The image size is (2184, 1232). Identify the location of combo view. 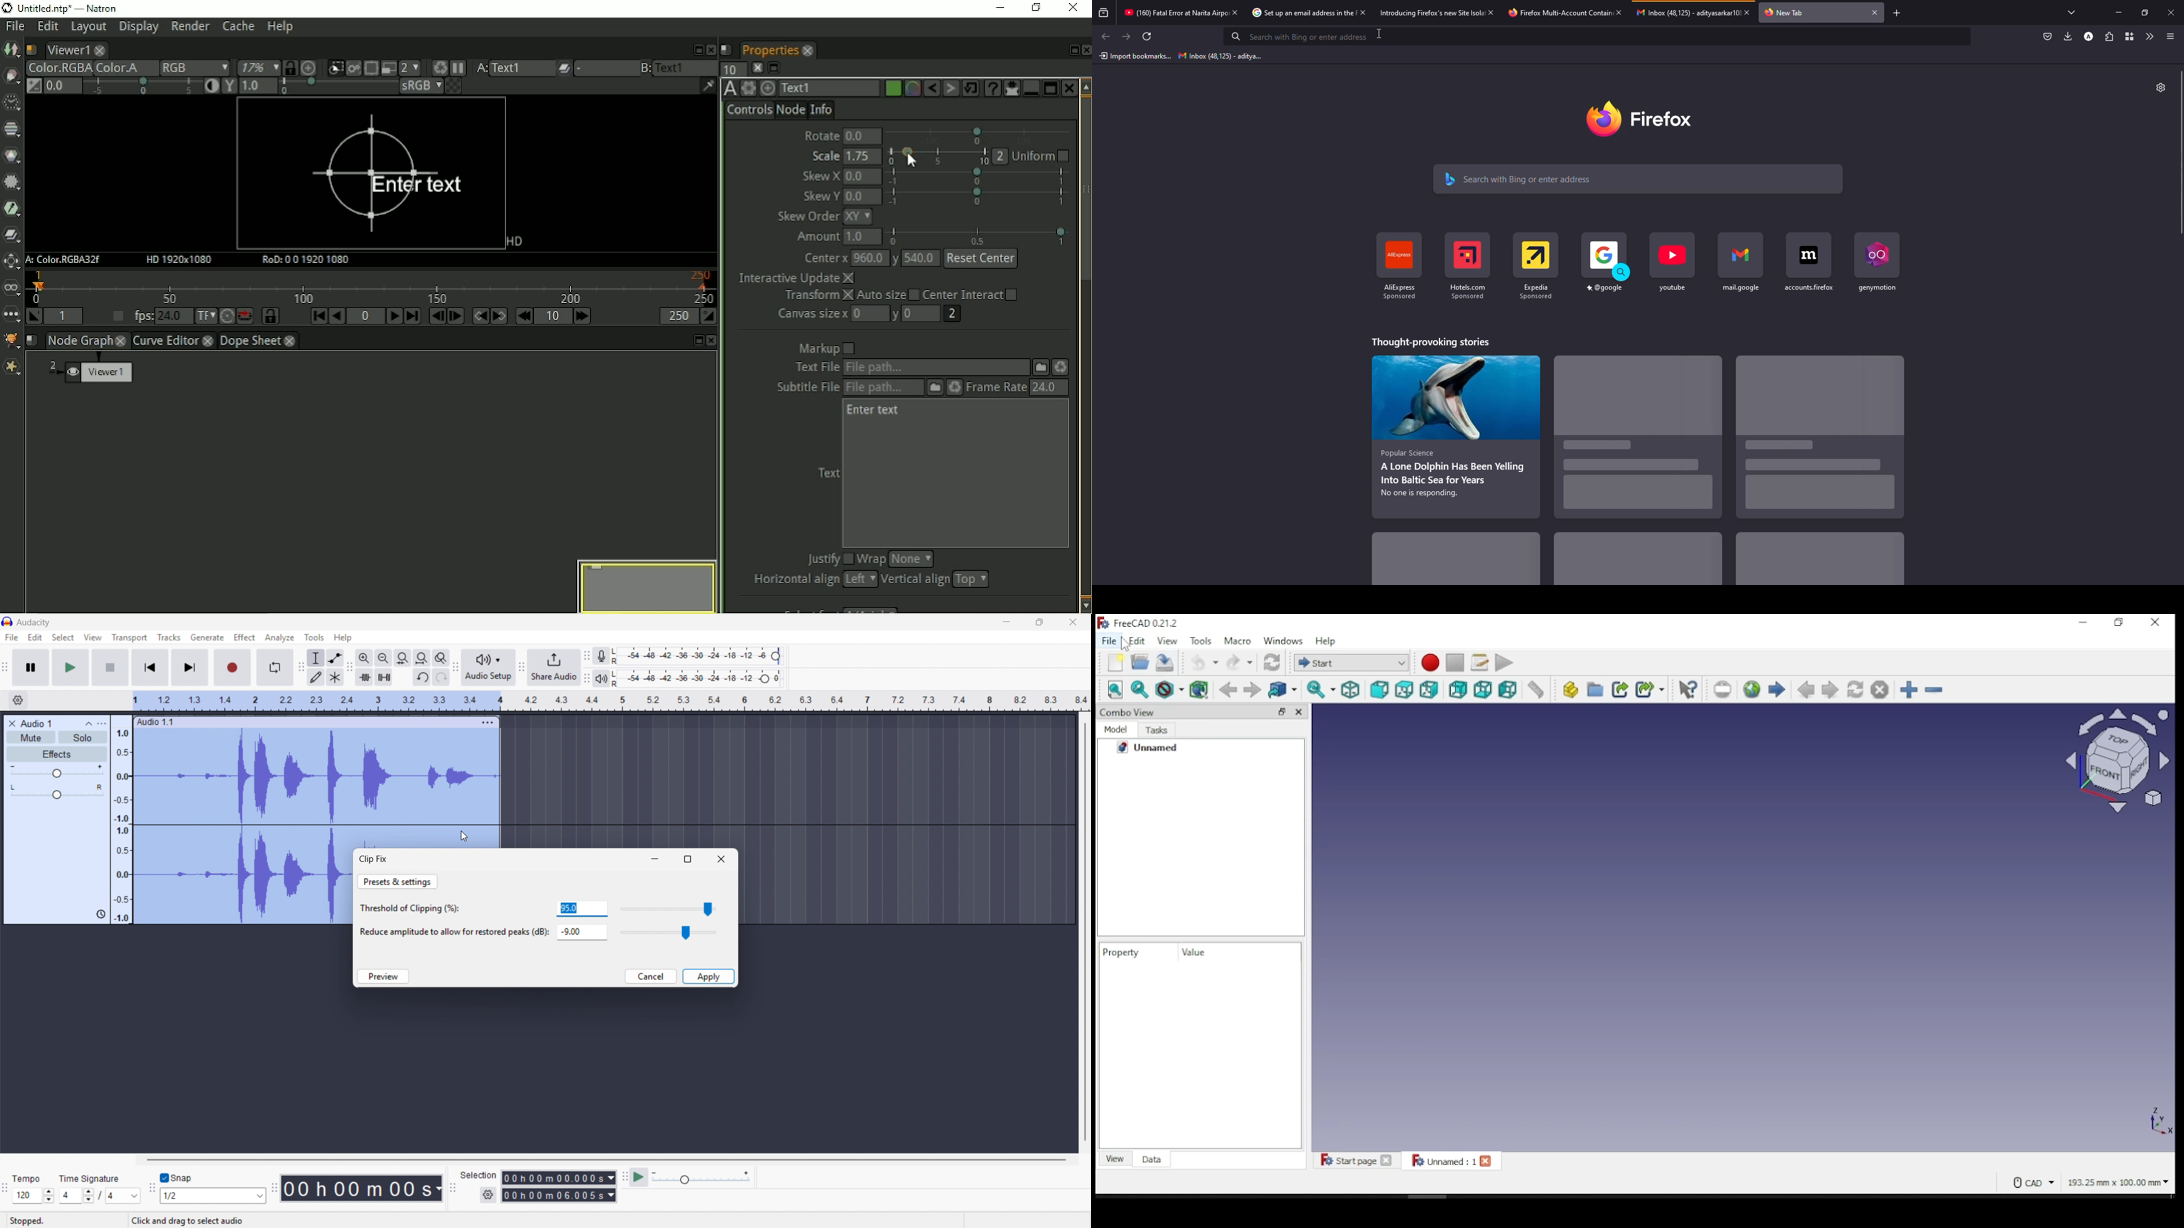
(1129, 711).